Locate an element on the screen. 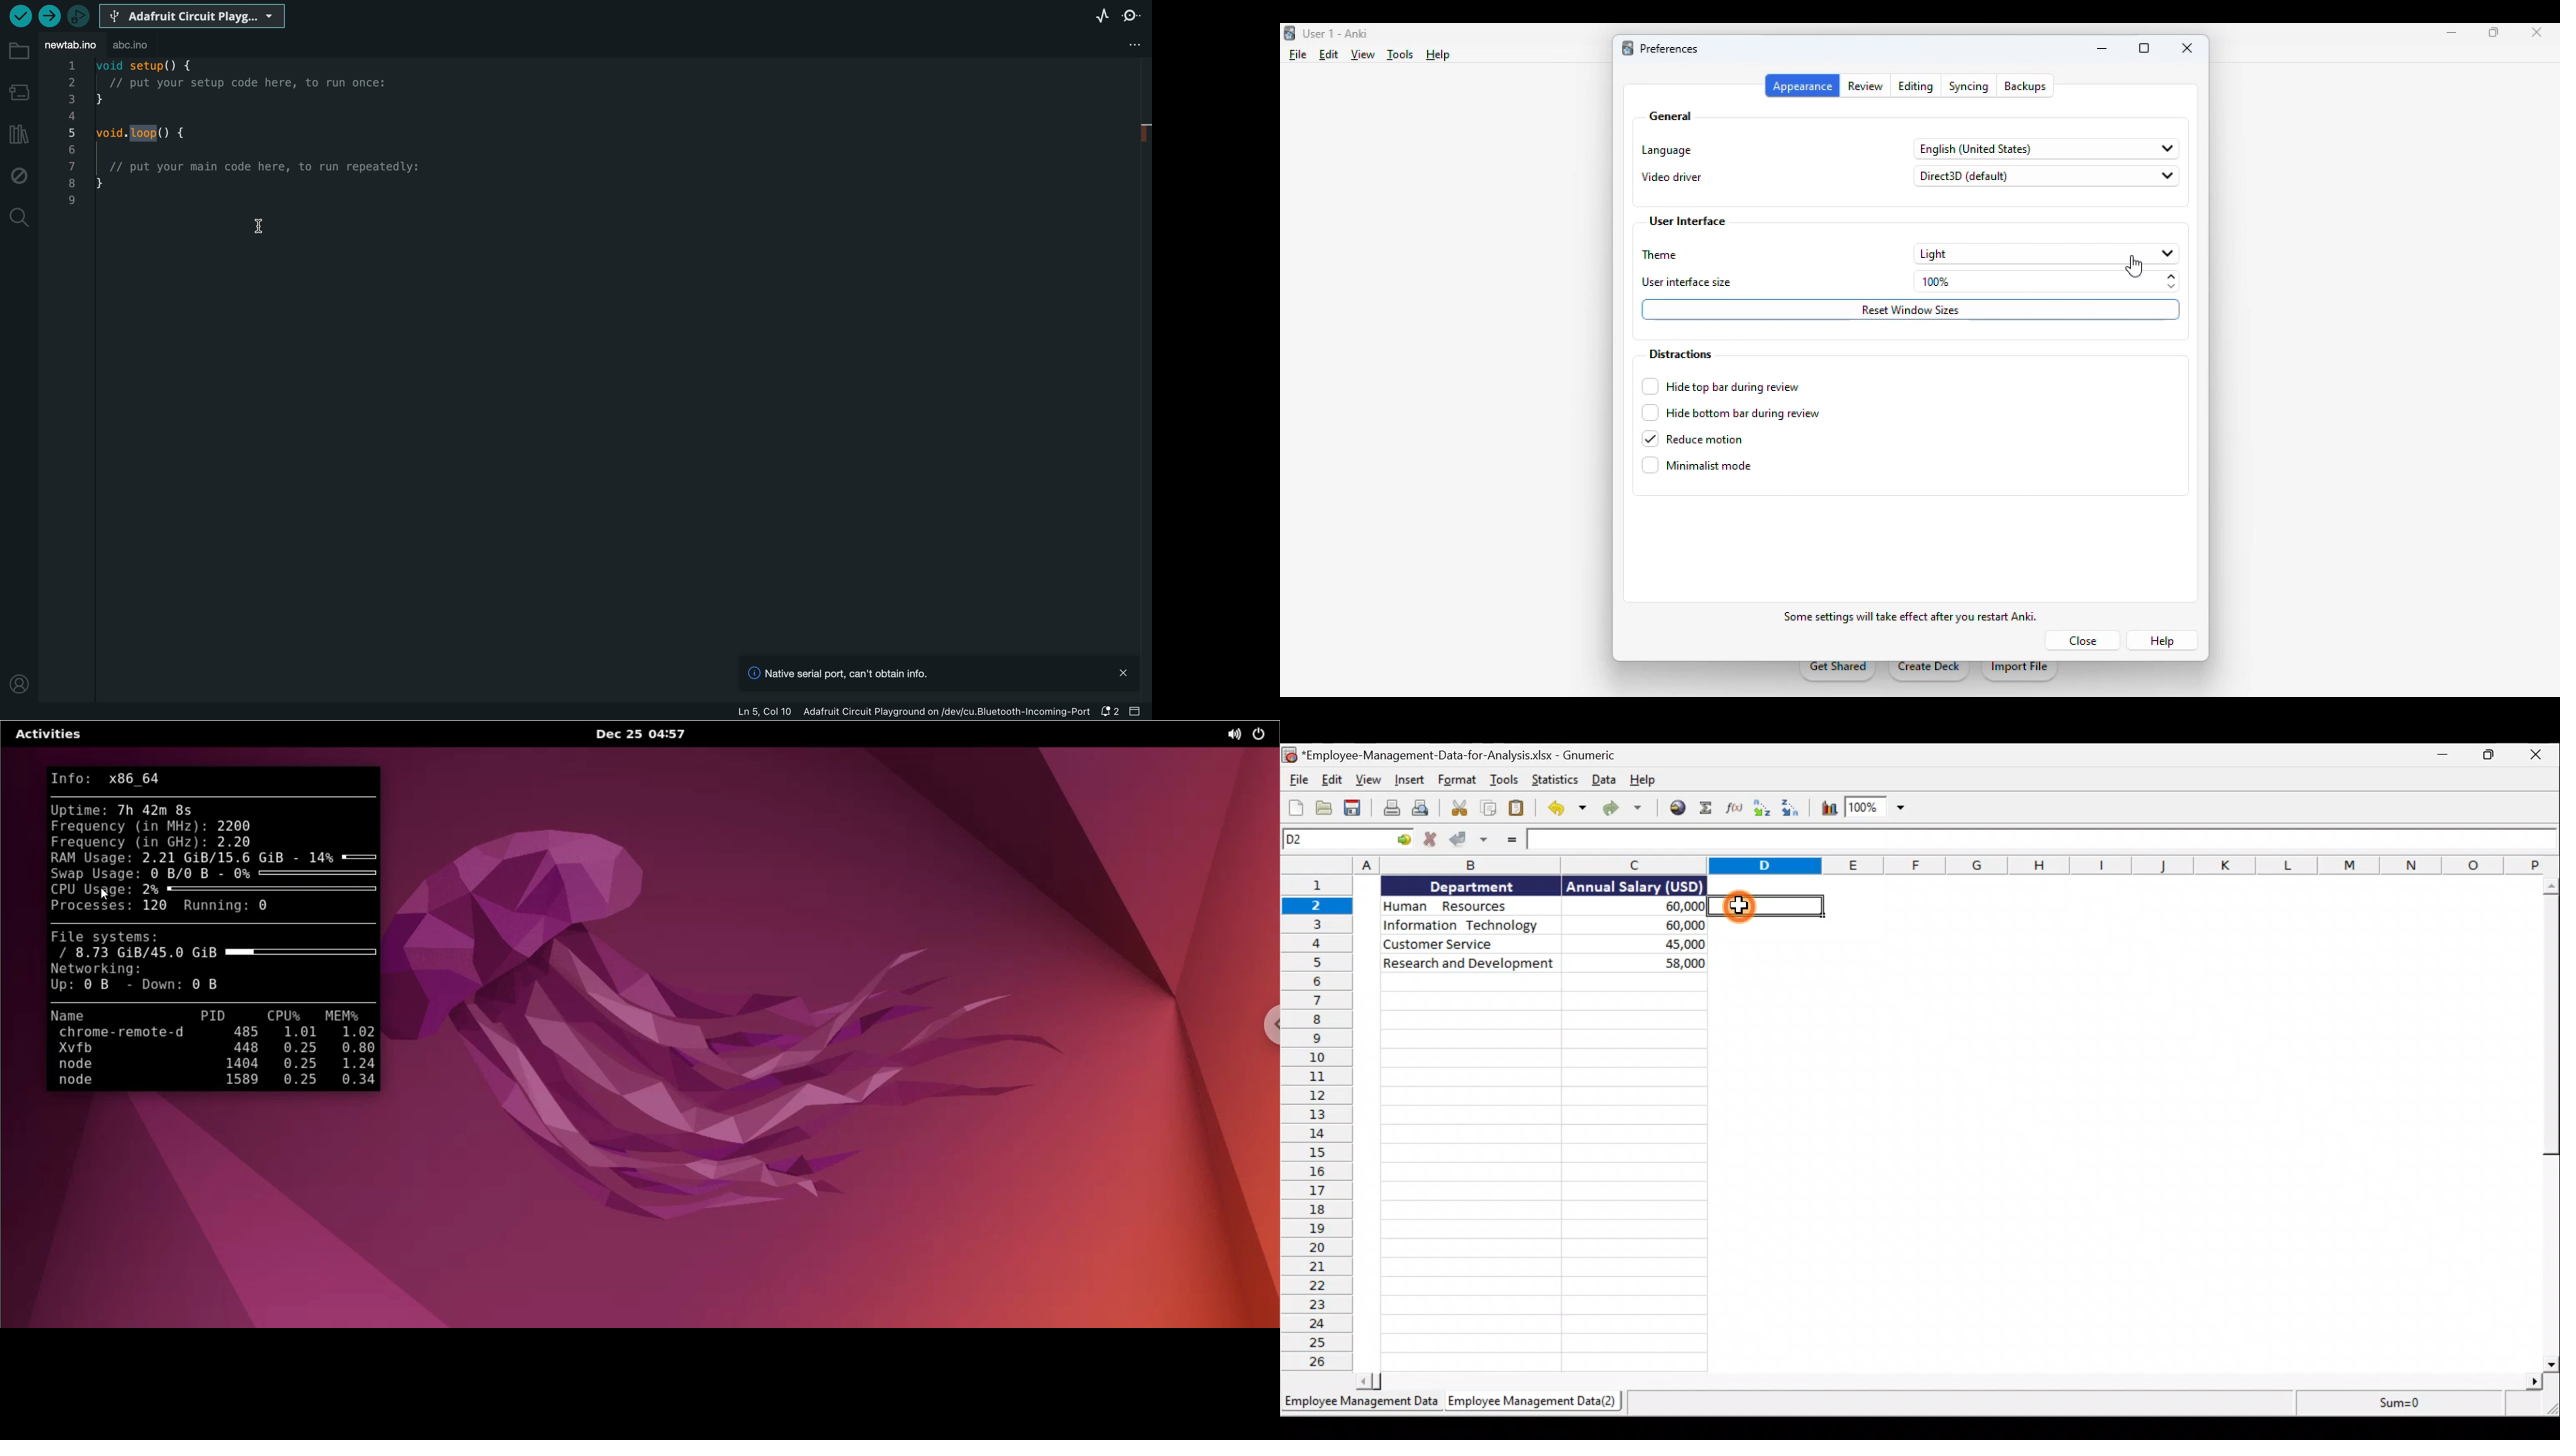  view is located at coordinates (1362, 56).